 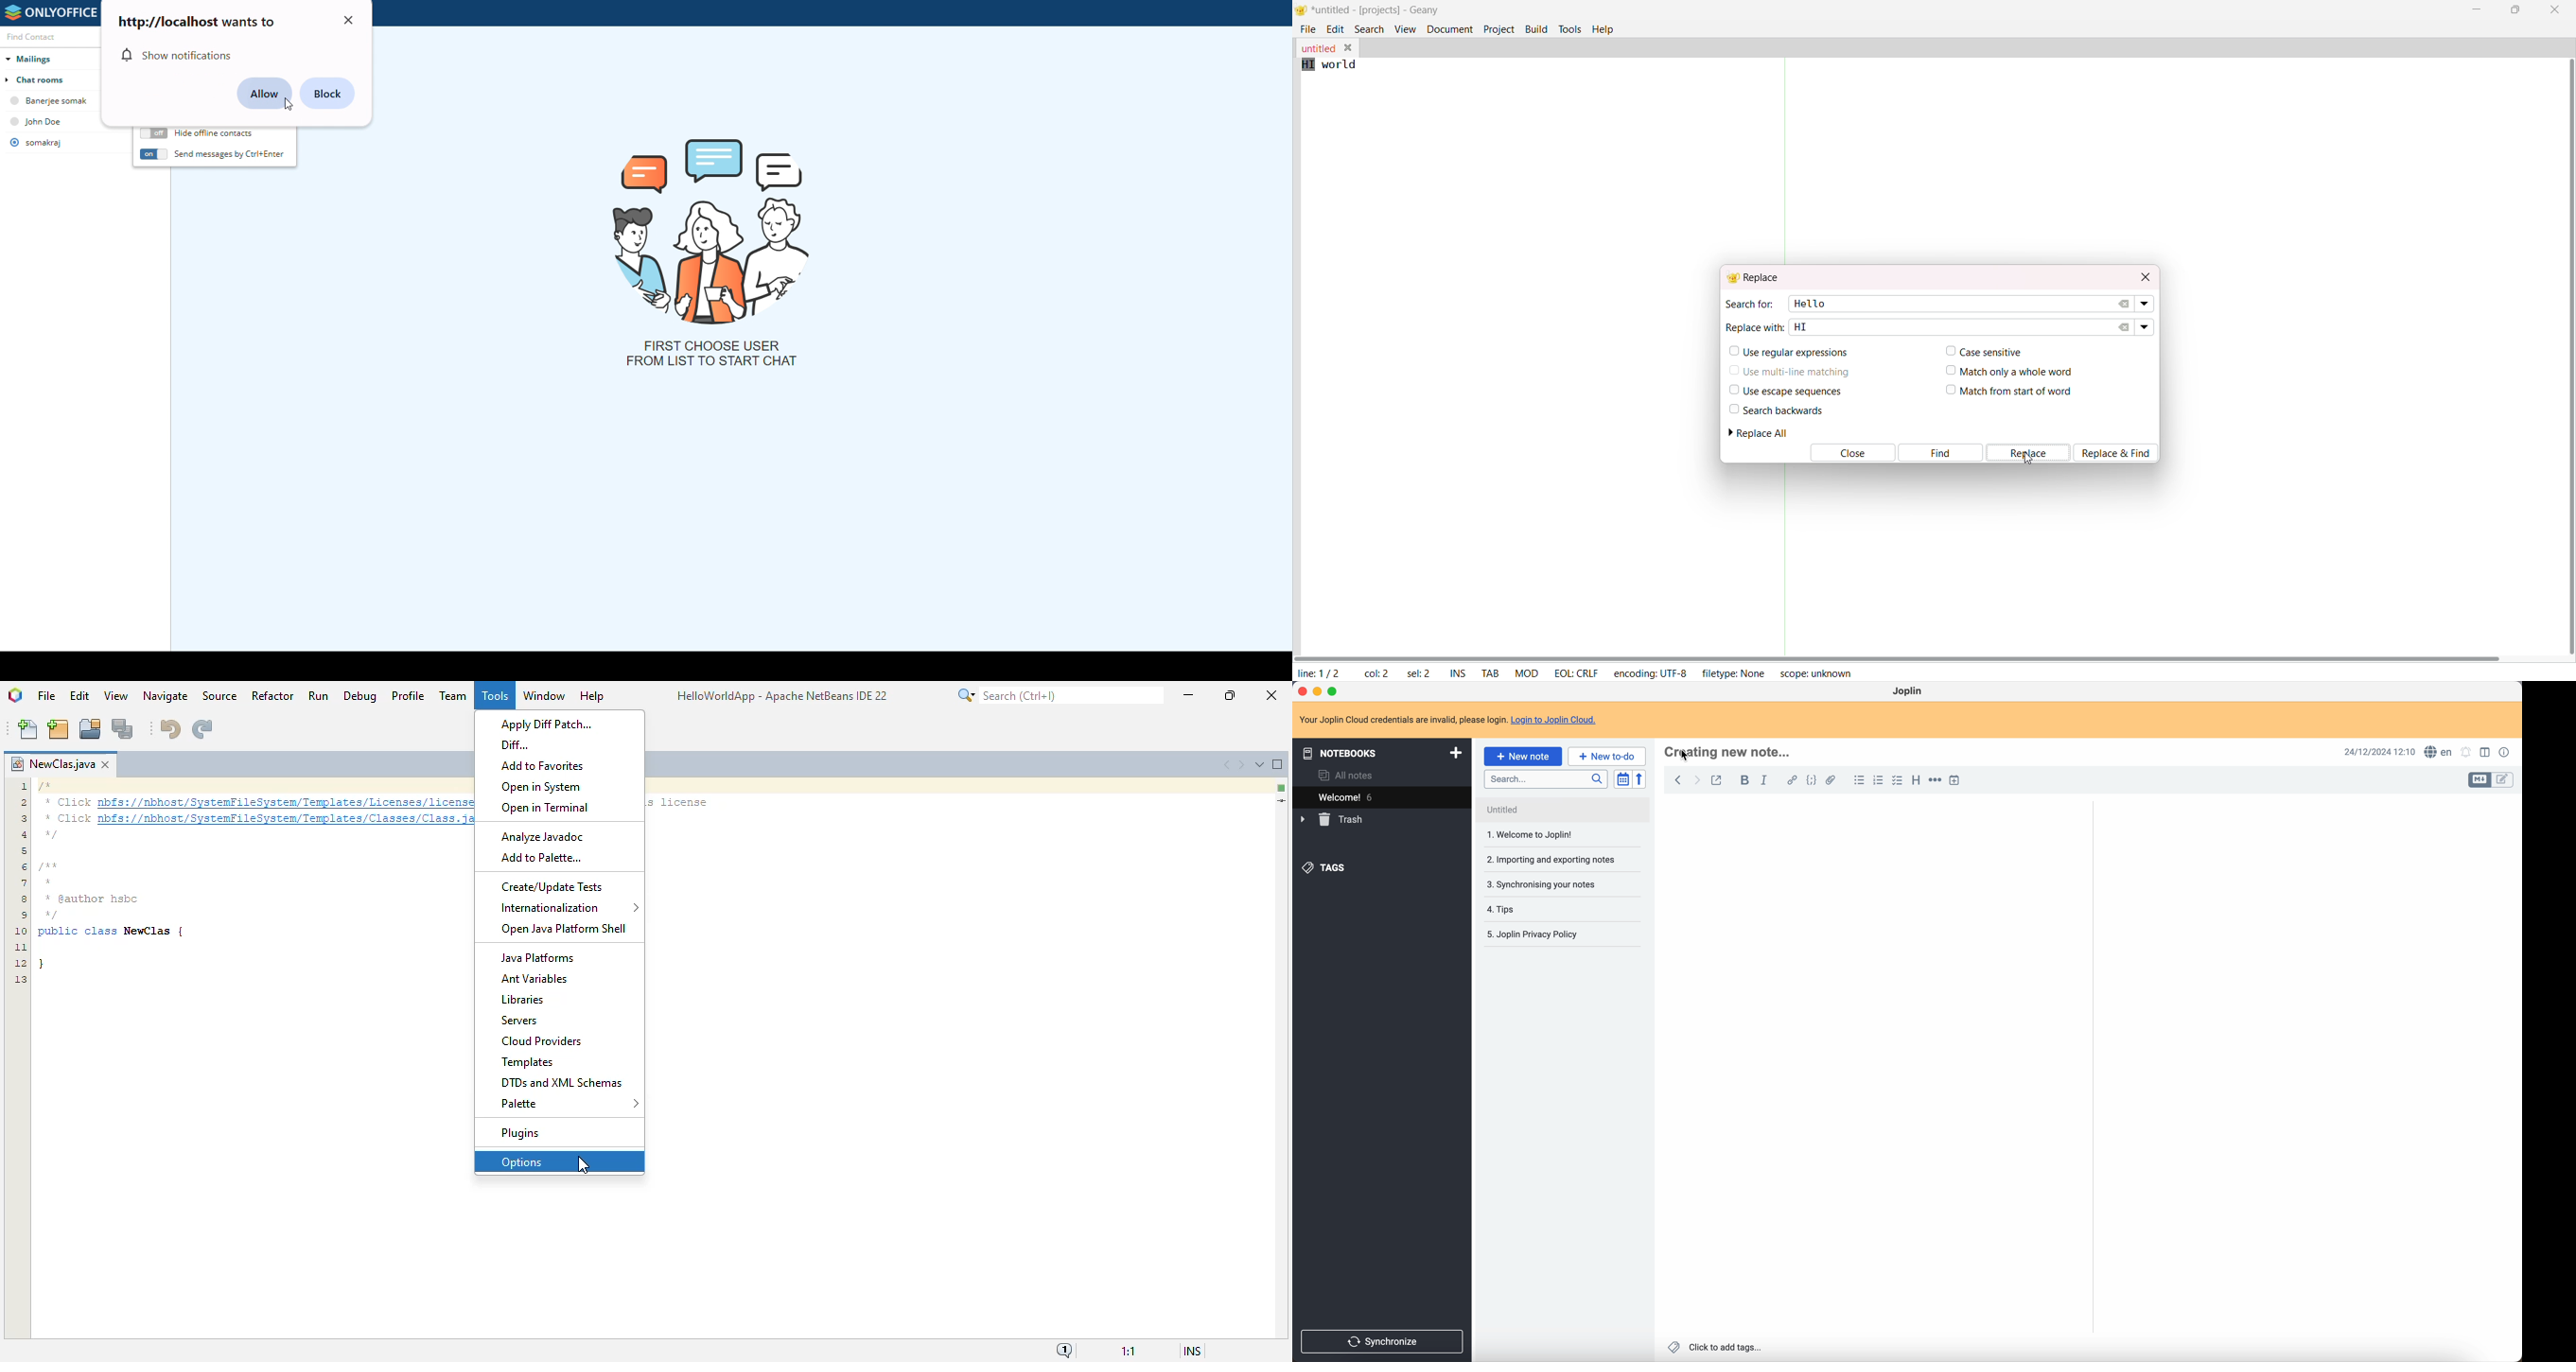 What do you see at coordinates (52, 79) in the screenshot?
I see `chat rooms` at bounding box center [52, 79].